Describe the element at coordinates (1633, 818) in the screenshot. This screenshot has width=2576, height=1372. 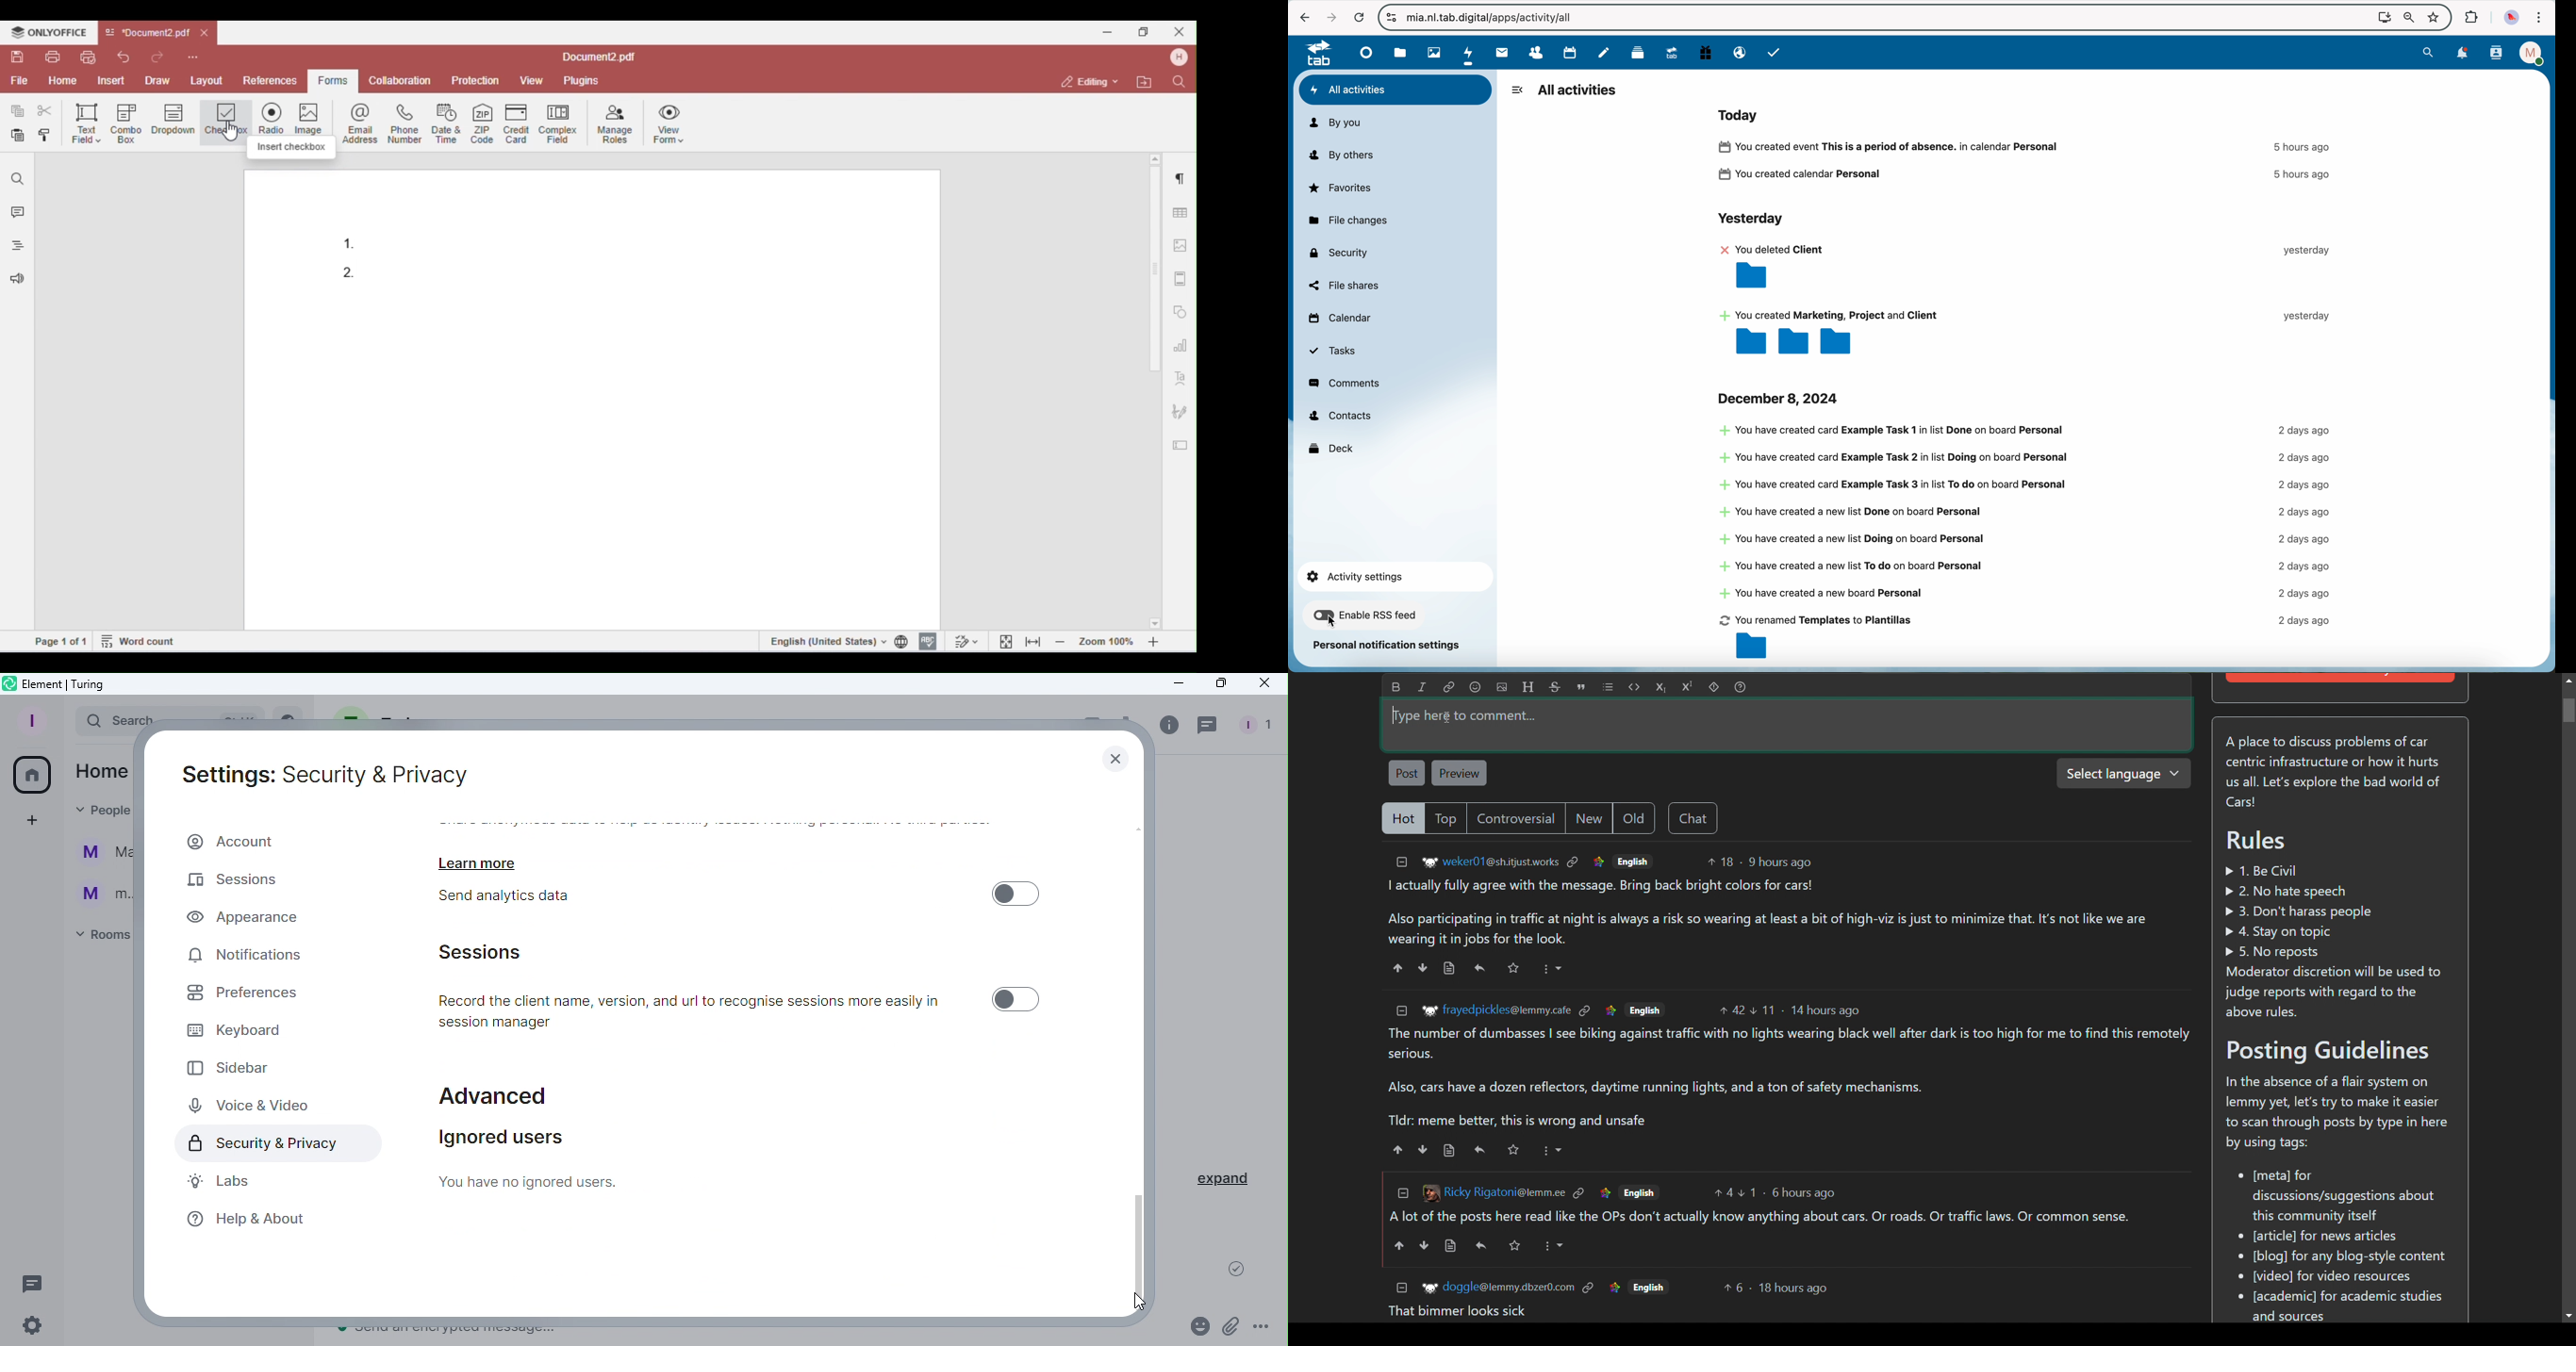
I see `old` at that location.